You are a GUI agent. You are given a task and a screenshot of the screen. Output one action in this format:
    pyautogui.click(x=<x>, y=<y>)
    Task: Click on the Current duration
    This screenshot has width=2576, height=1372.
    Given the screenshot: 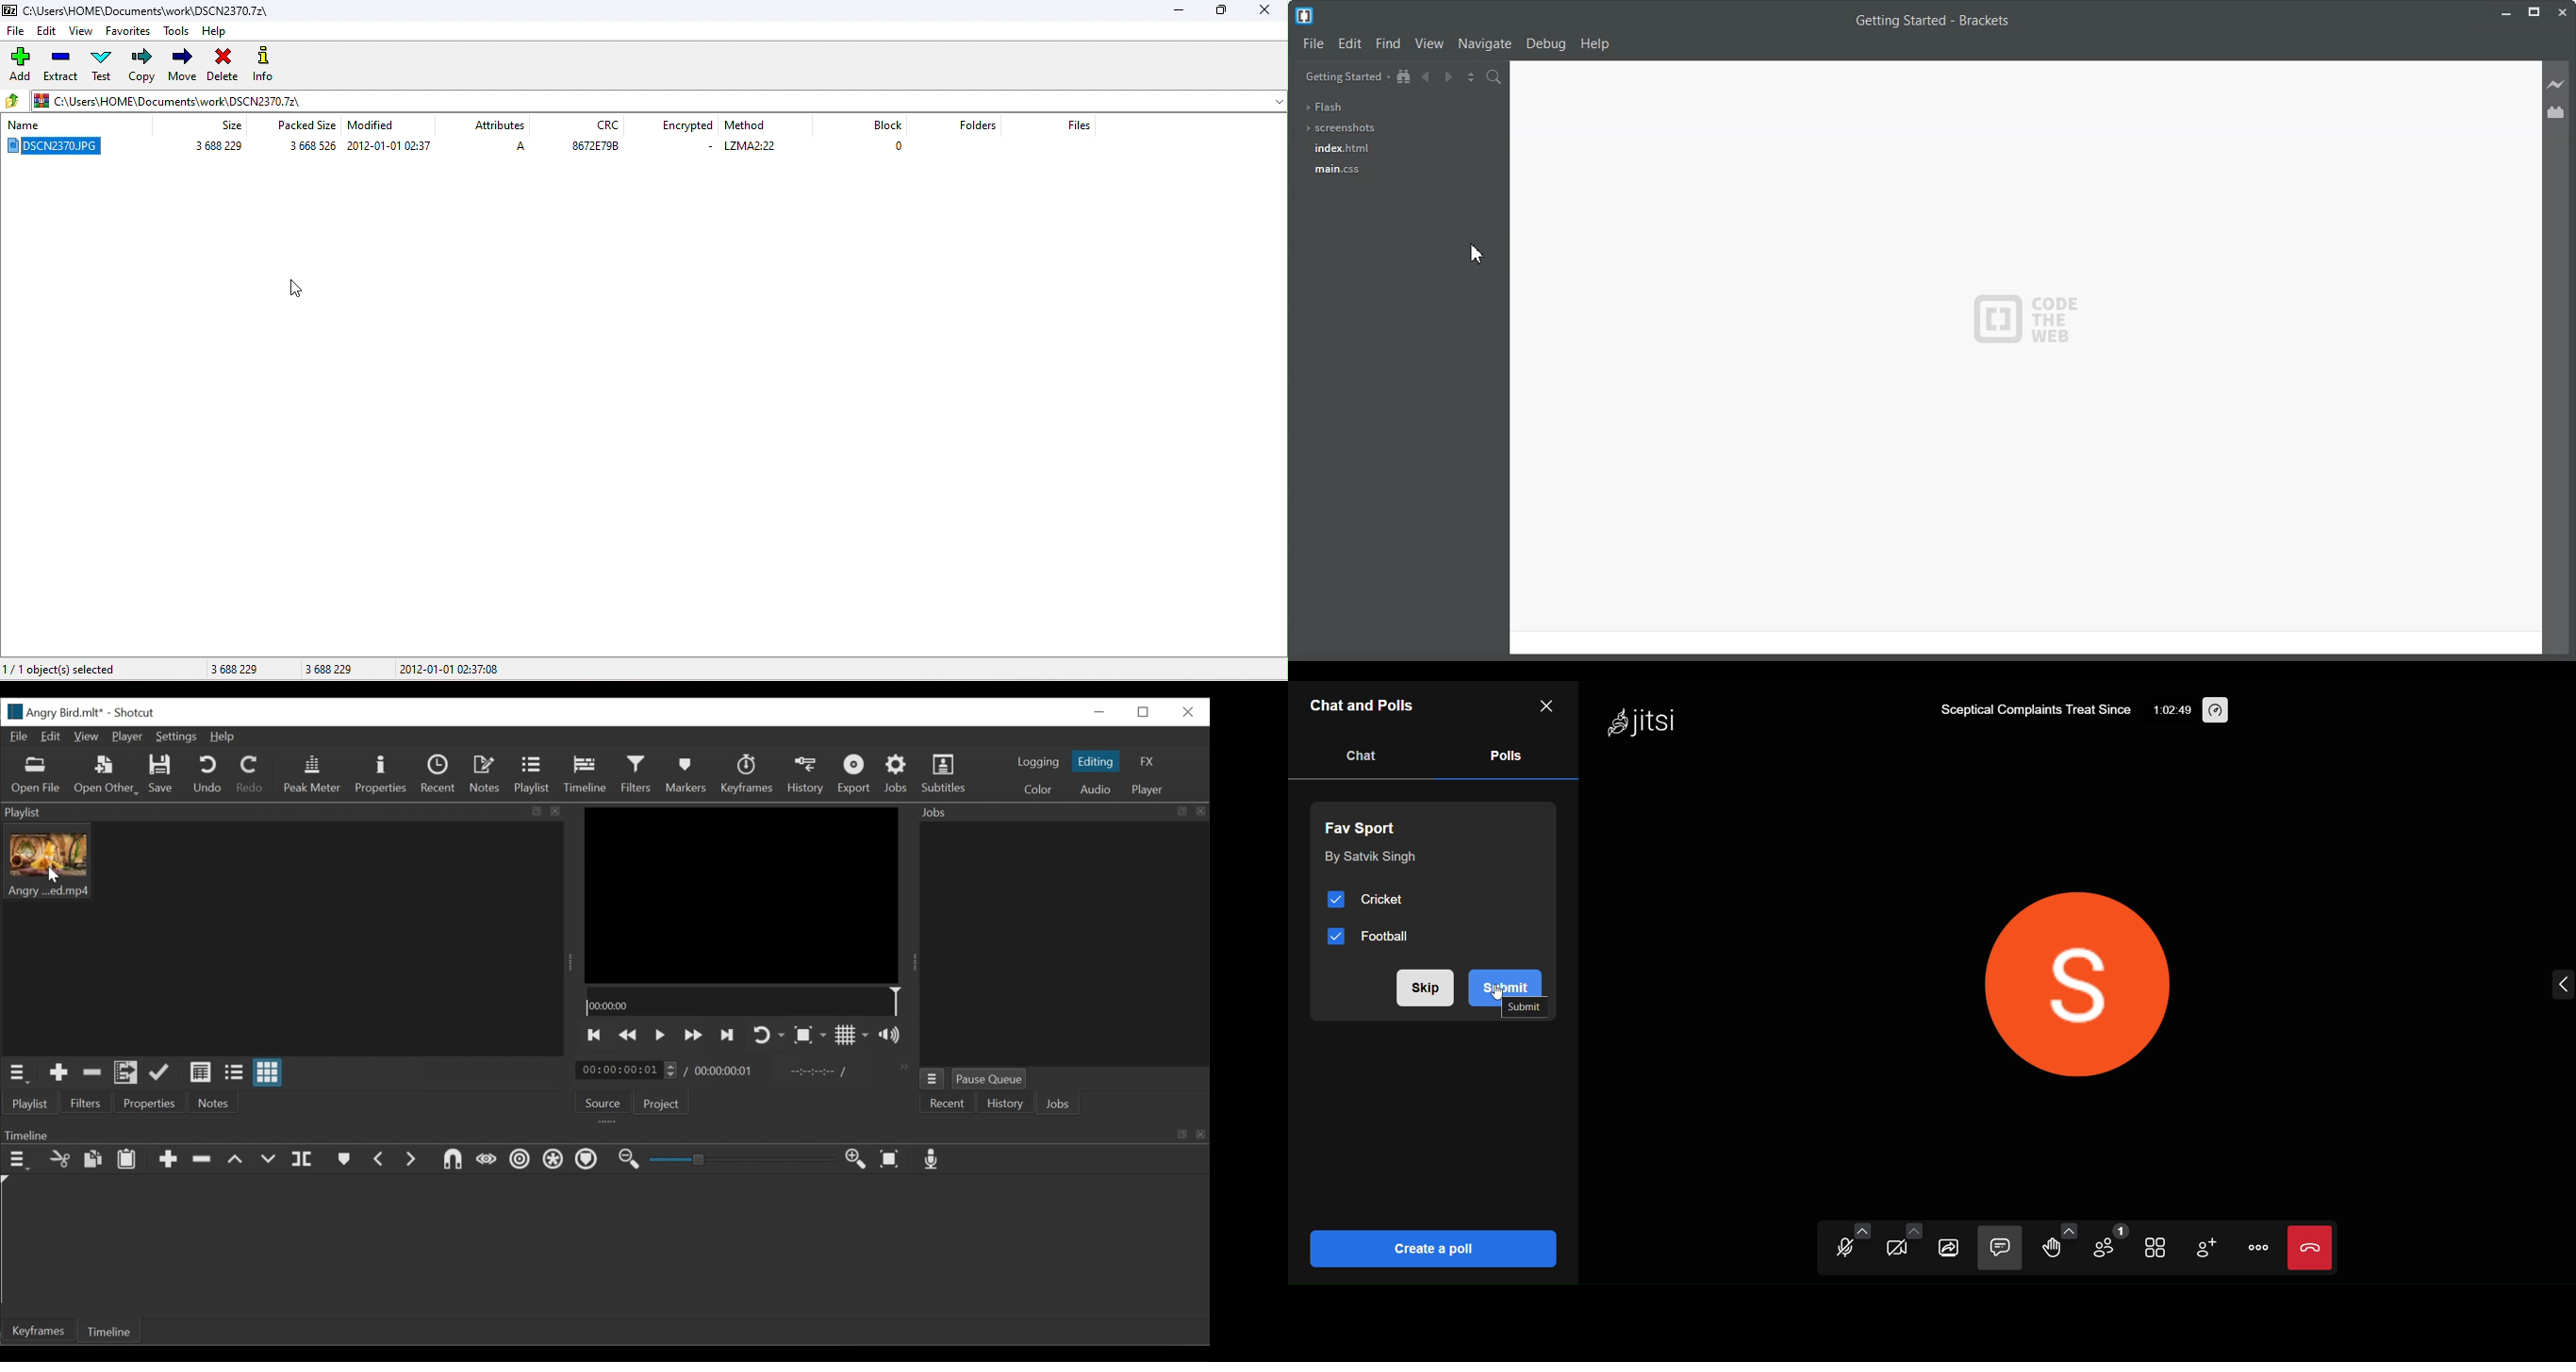 What is the action you would take?
    pyautogui.click(x=627, y=1071)
    